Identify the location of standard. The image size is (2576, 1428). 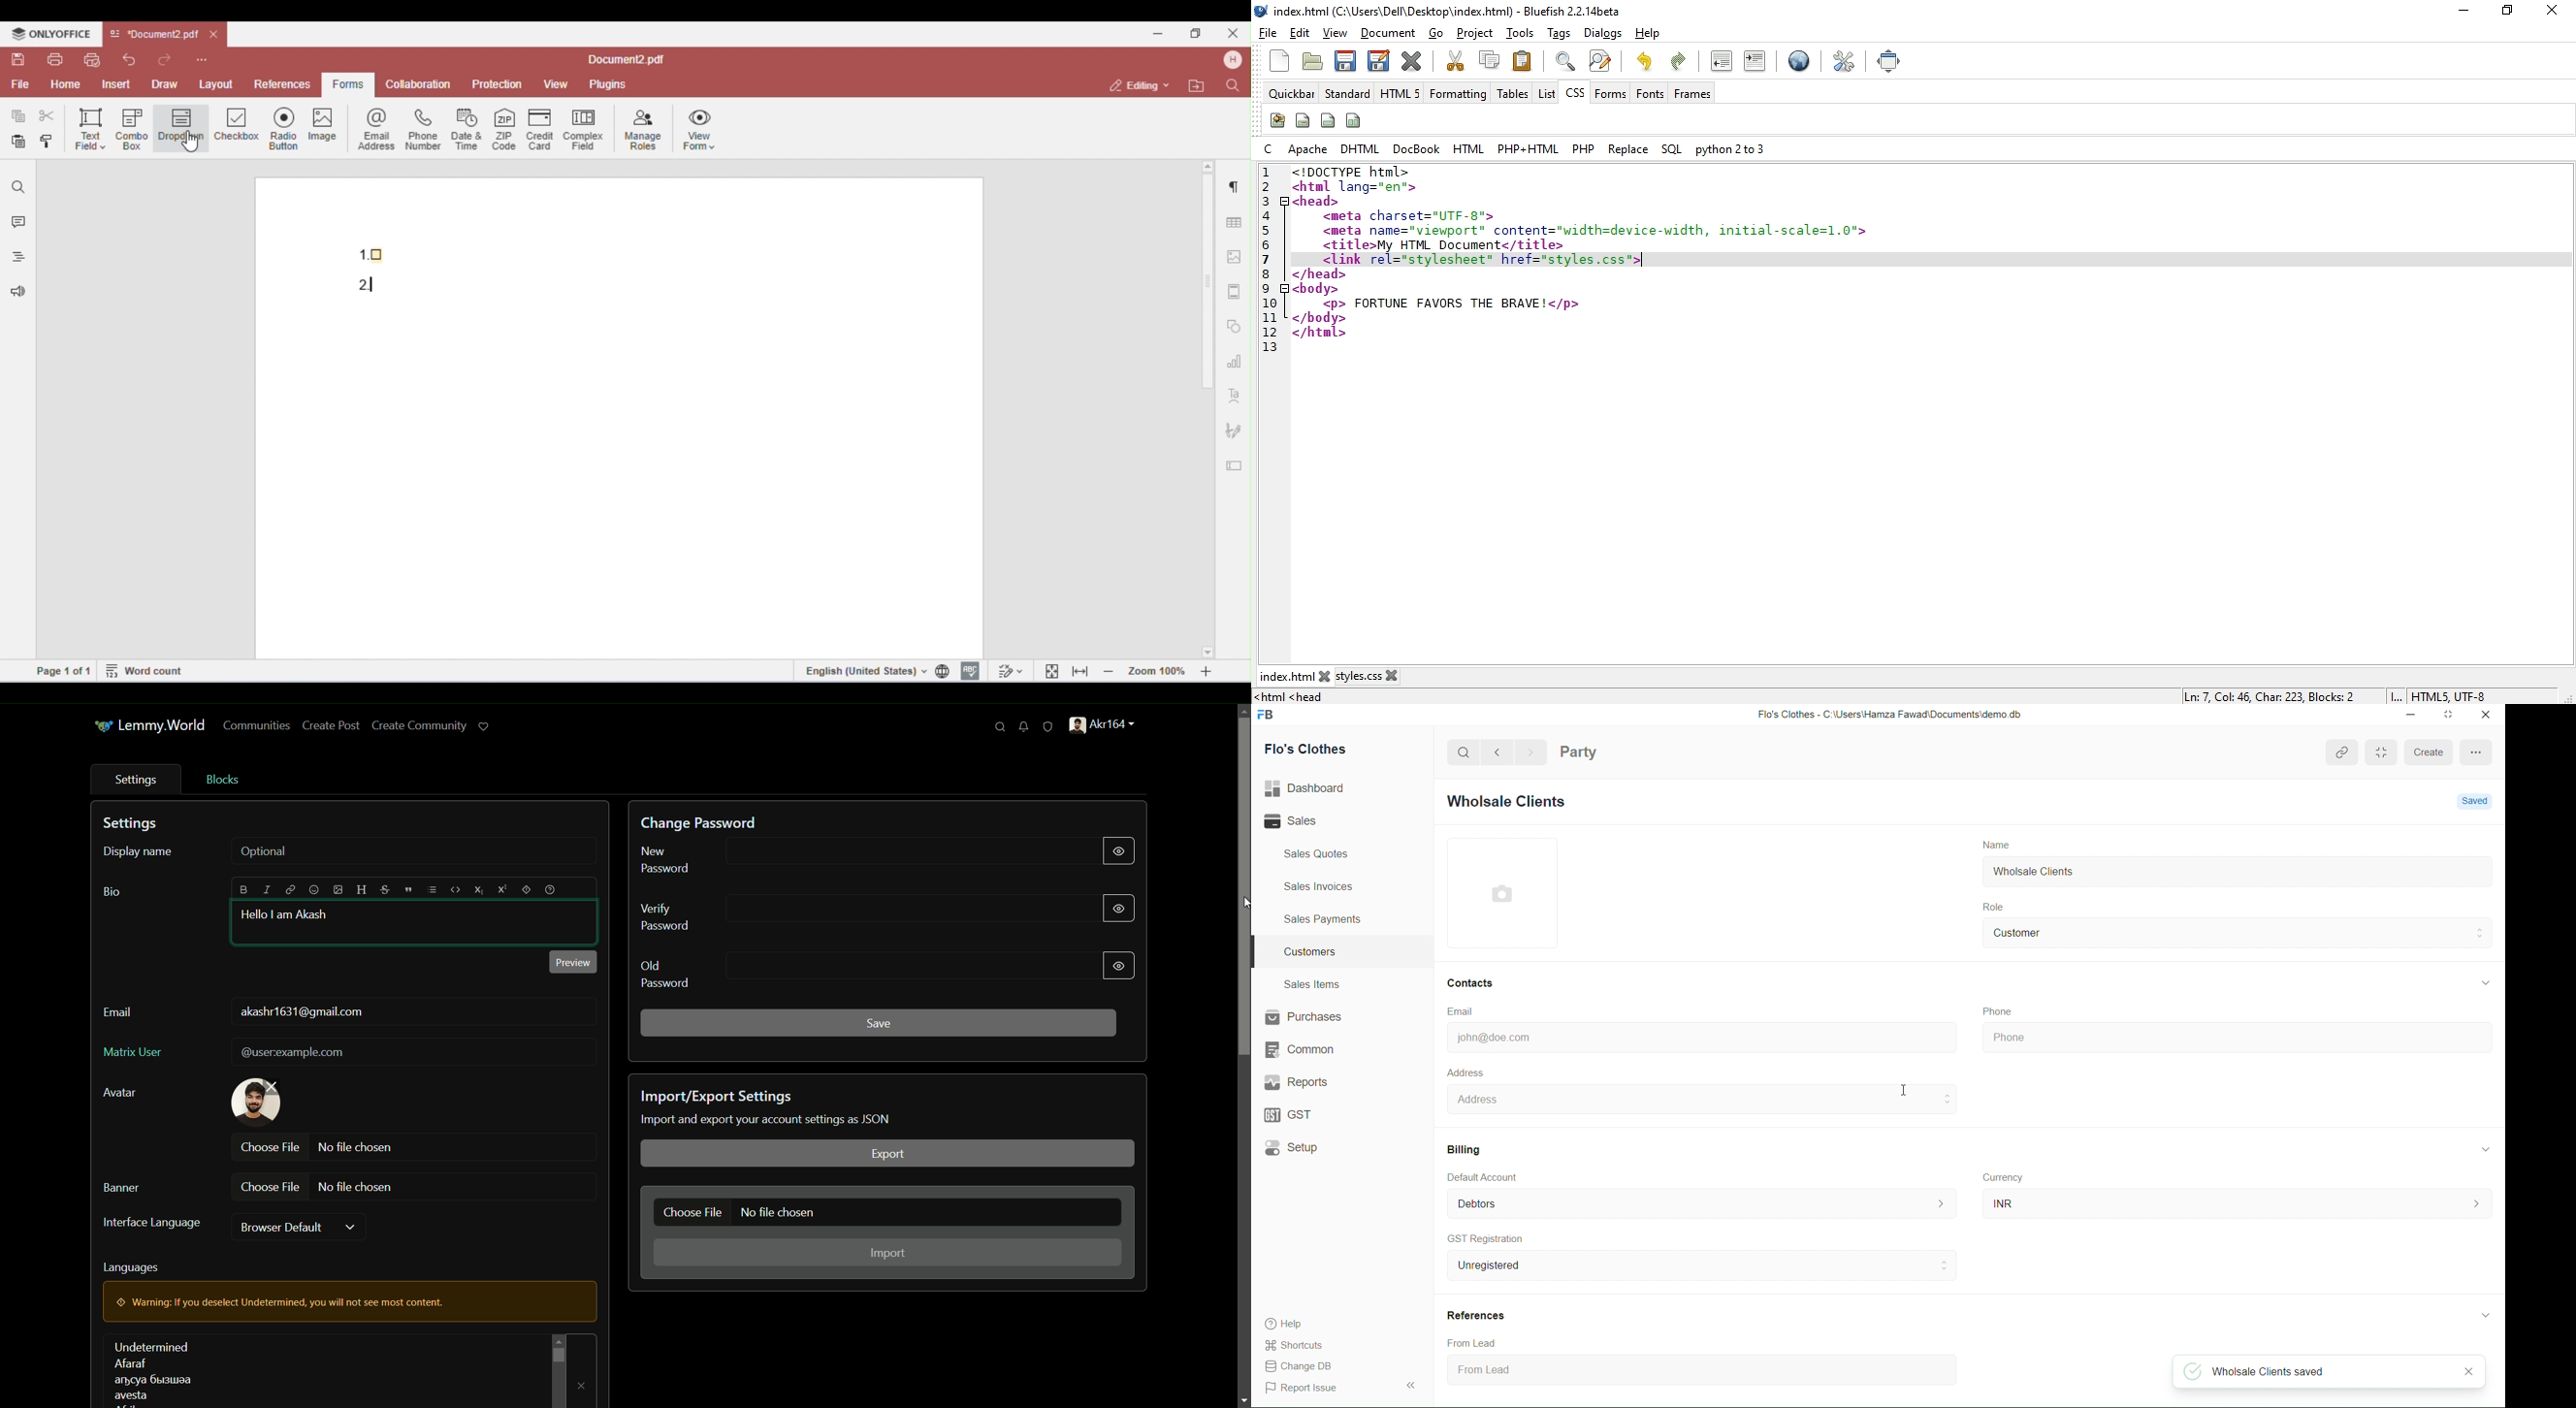
(1348, 94).